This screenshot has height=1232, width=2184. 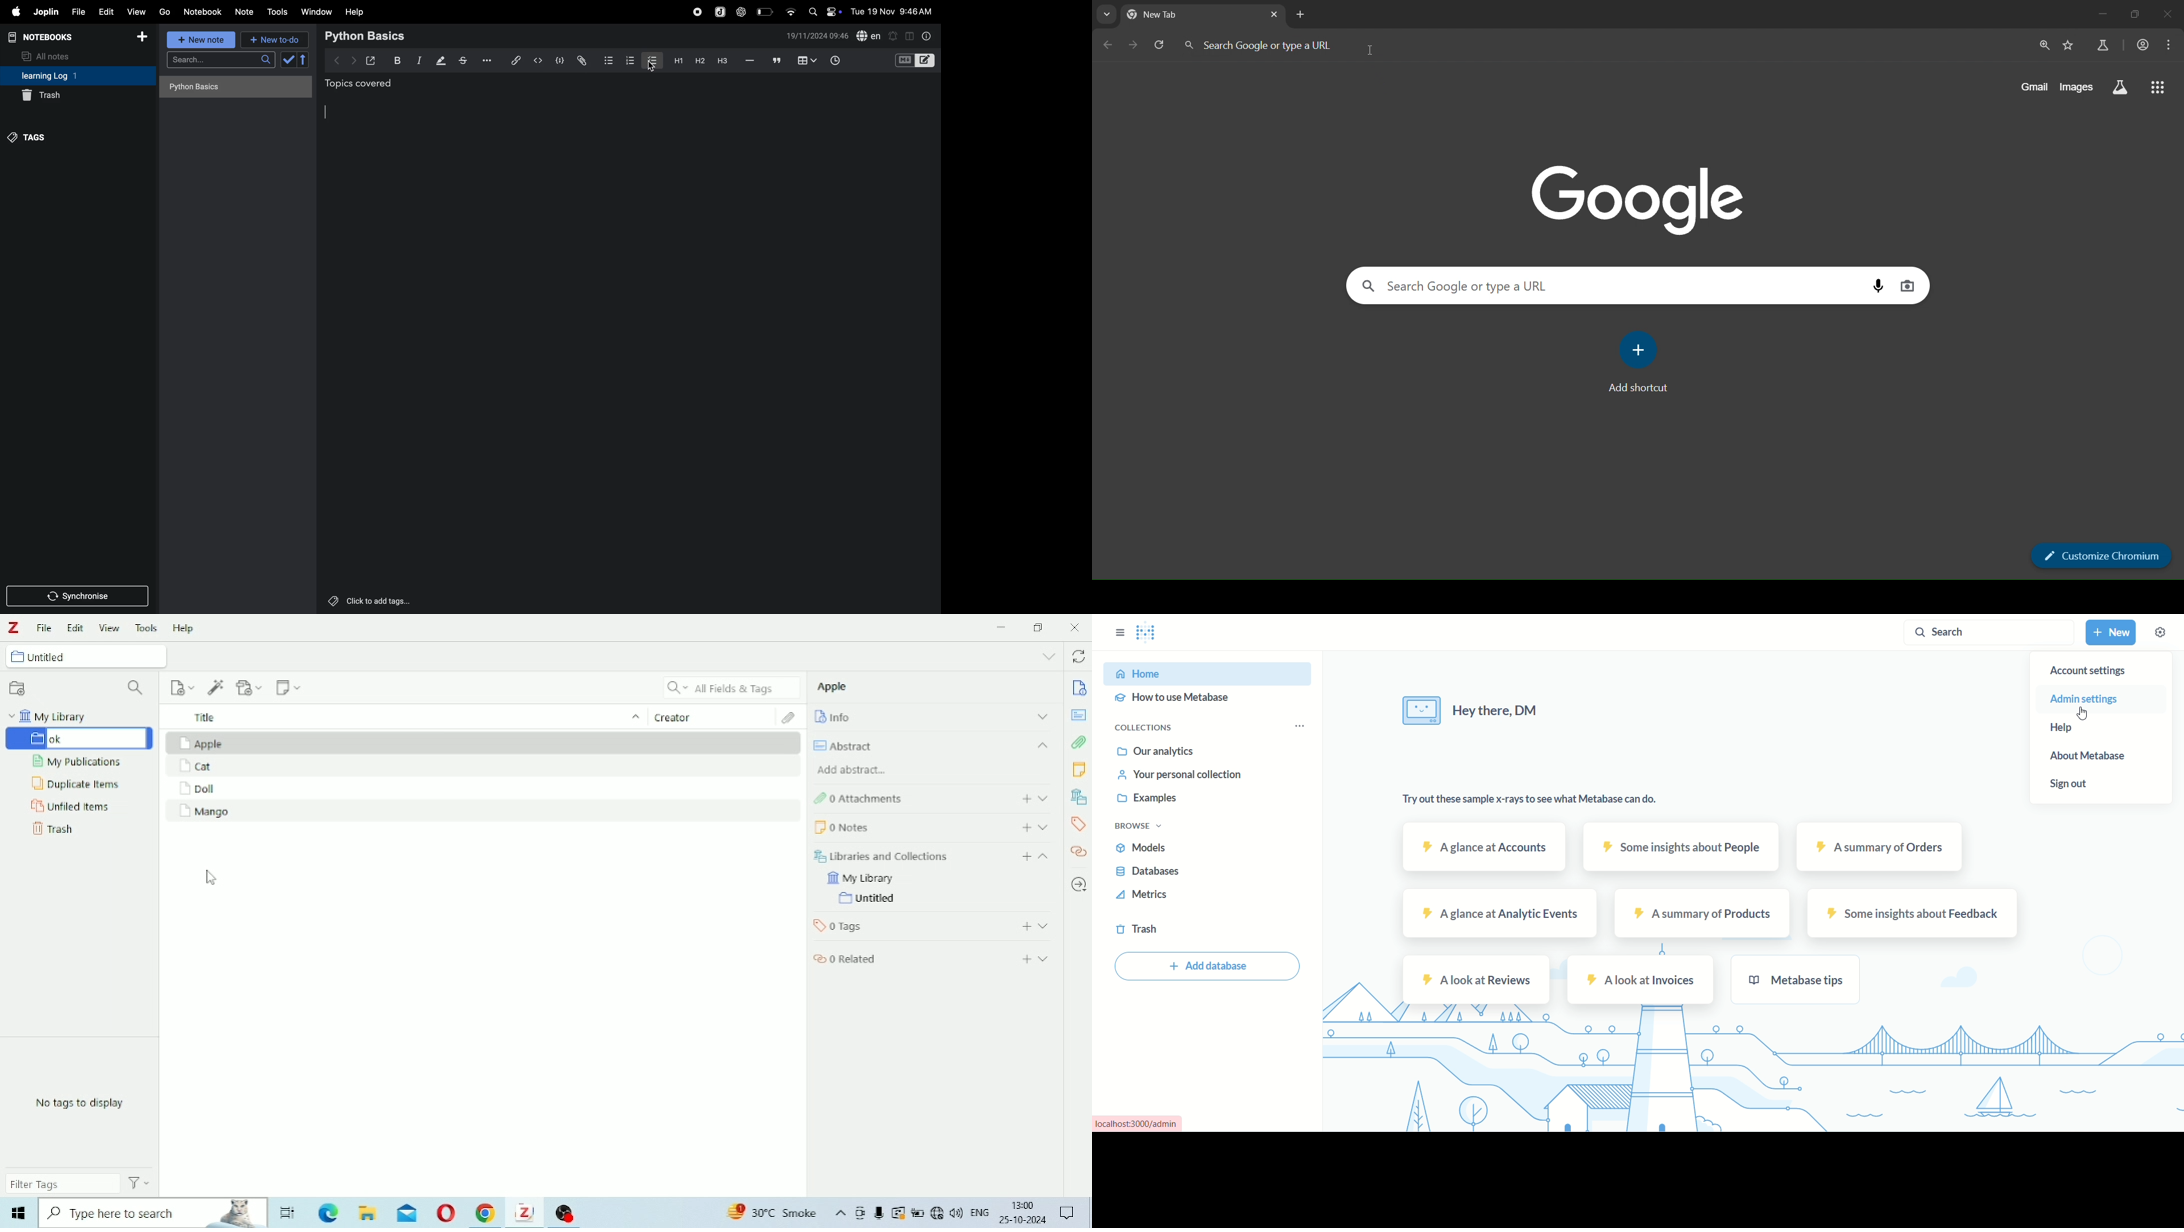 I want to click on , so click(x=16, y=1214).